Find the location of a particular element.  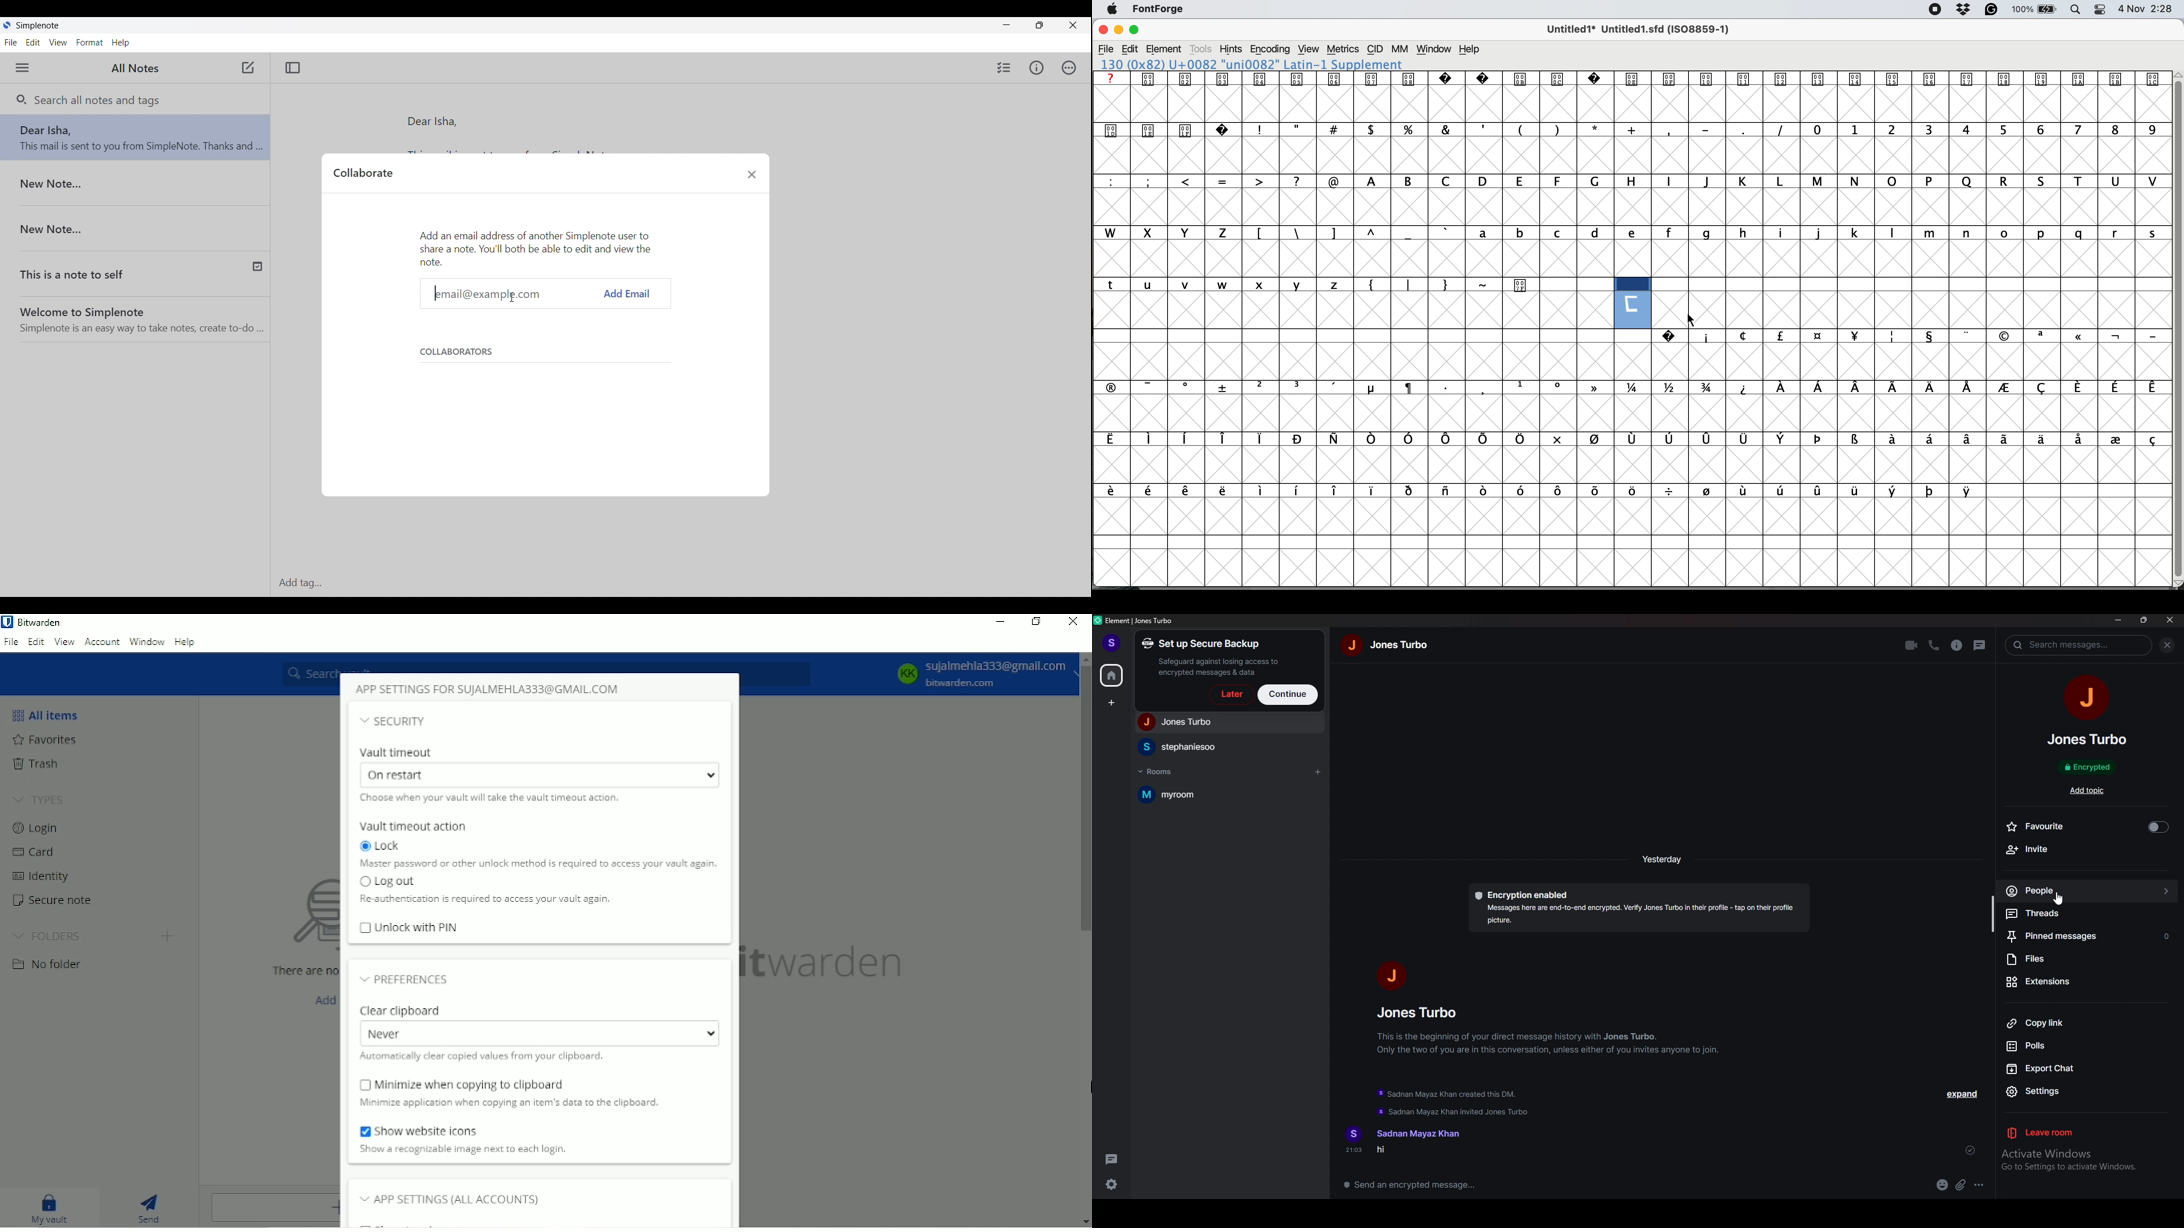

encoding is located at coordinates (1271, 50).